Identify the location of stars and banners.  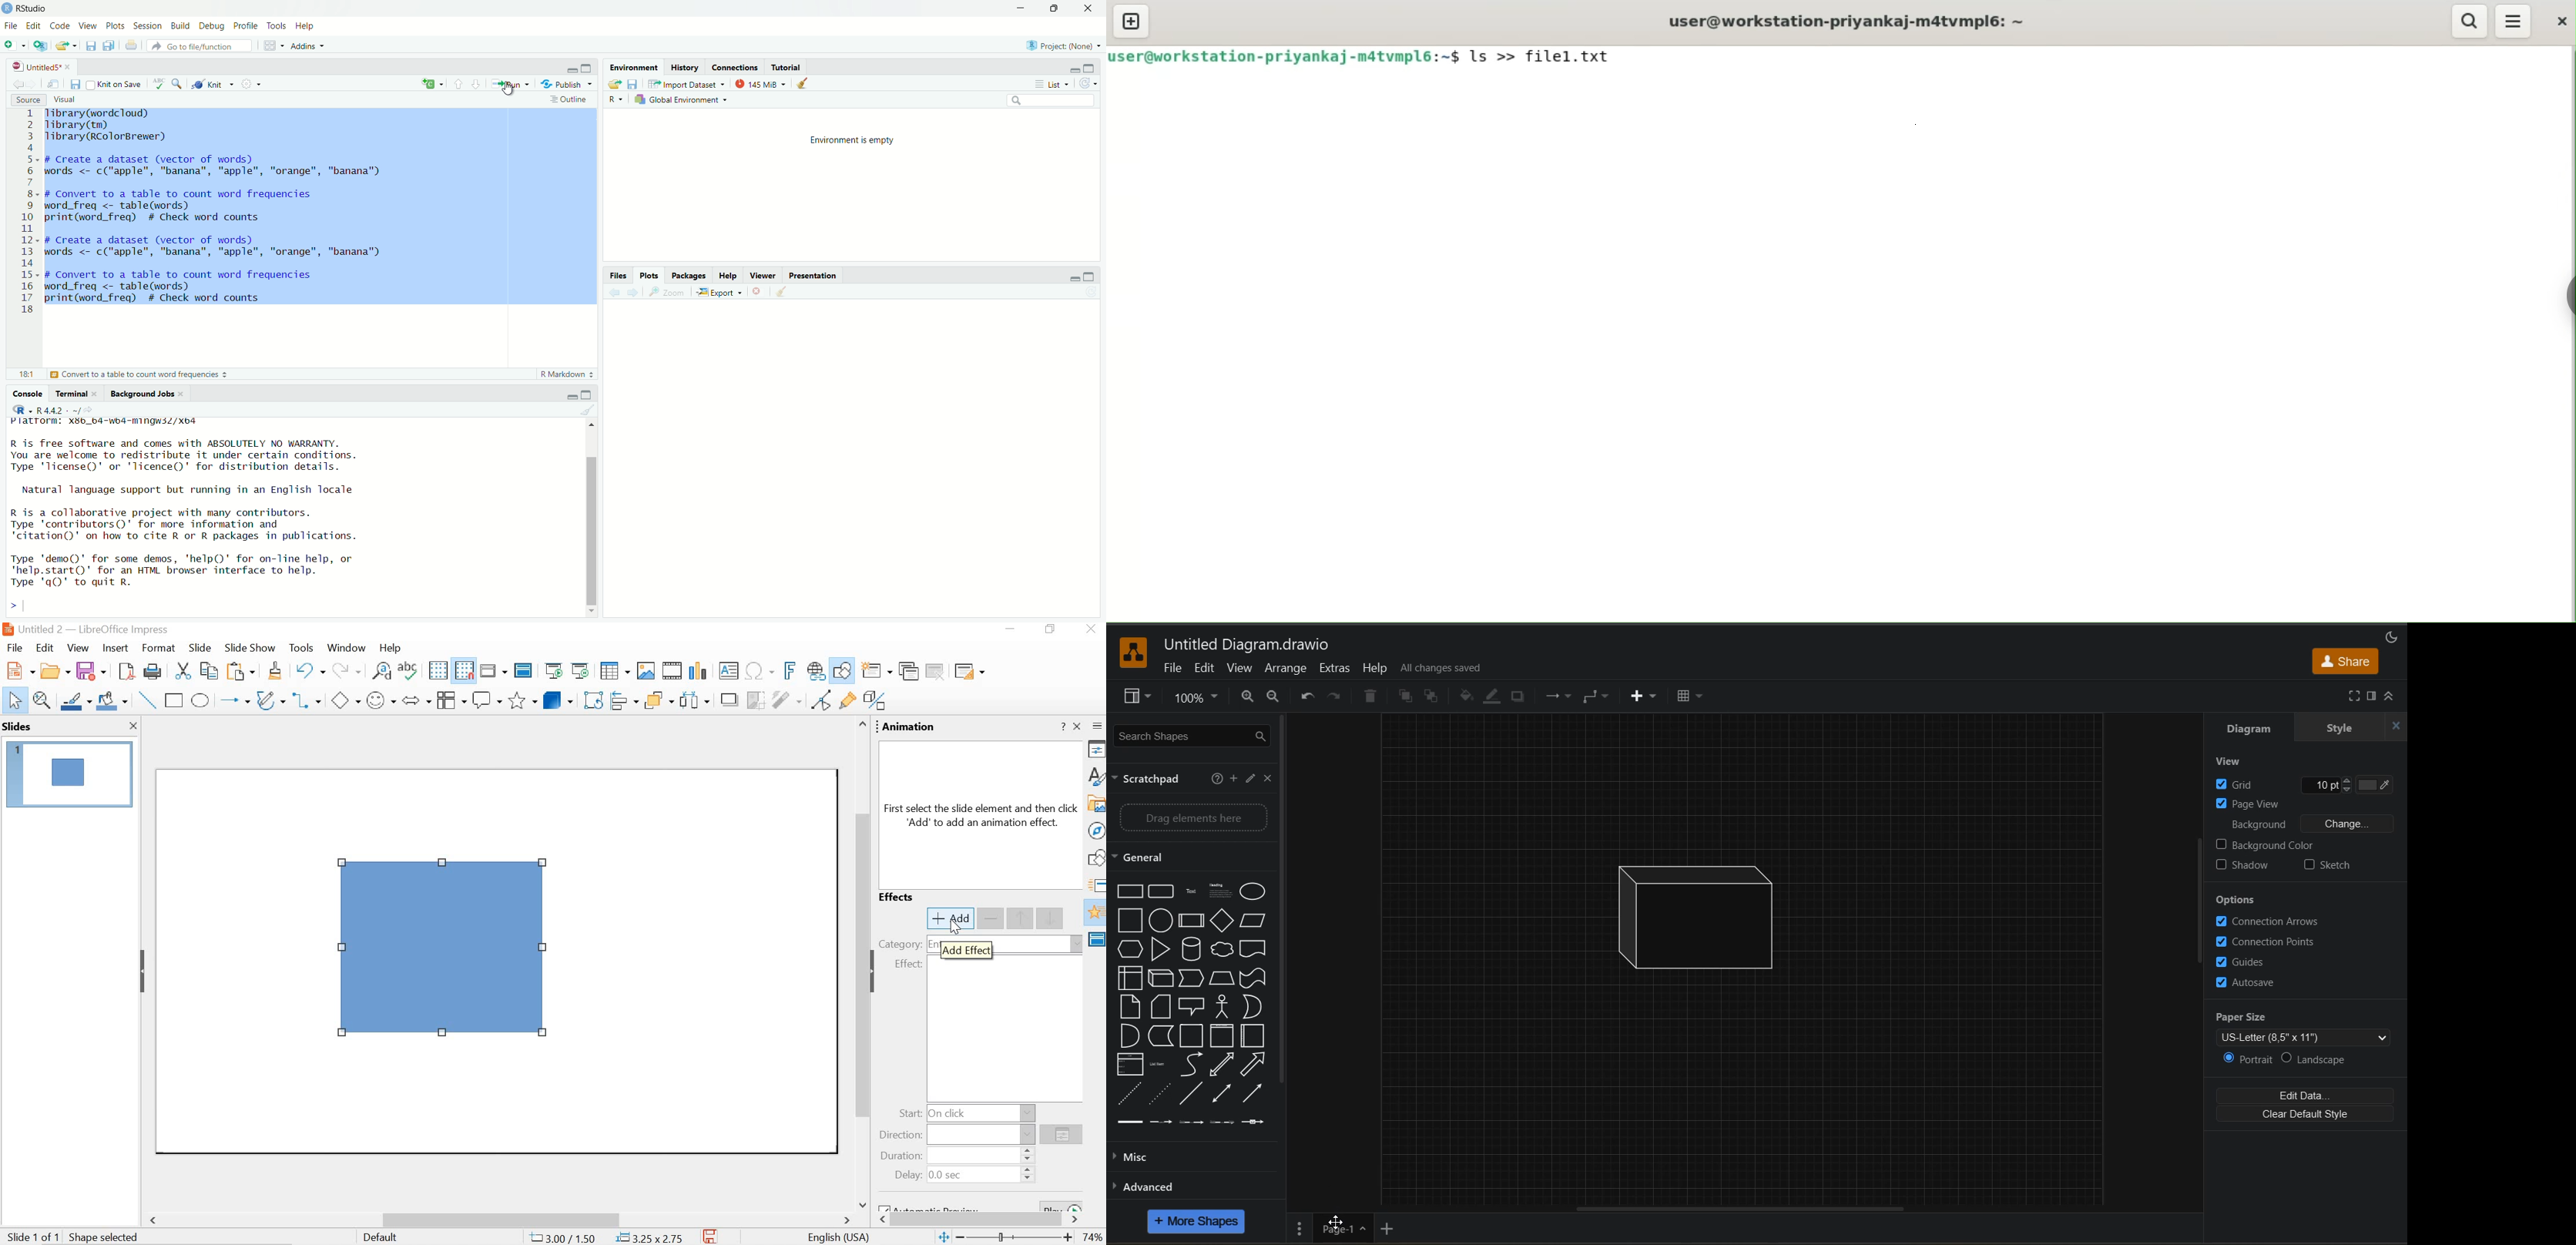
(521, 701).